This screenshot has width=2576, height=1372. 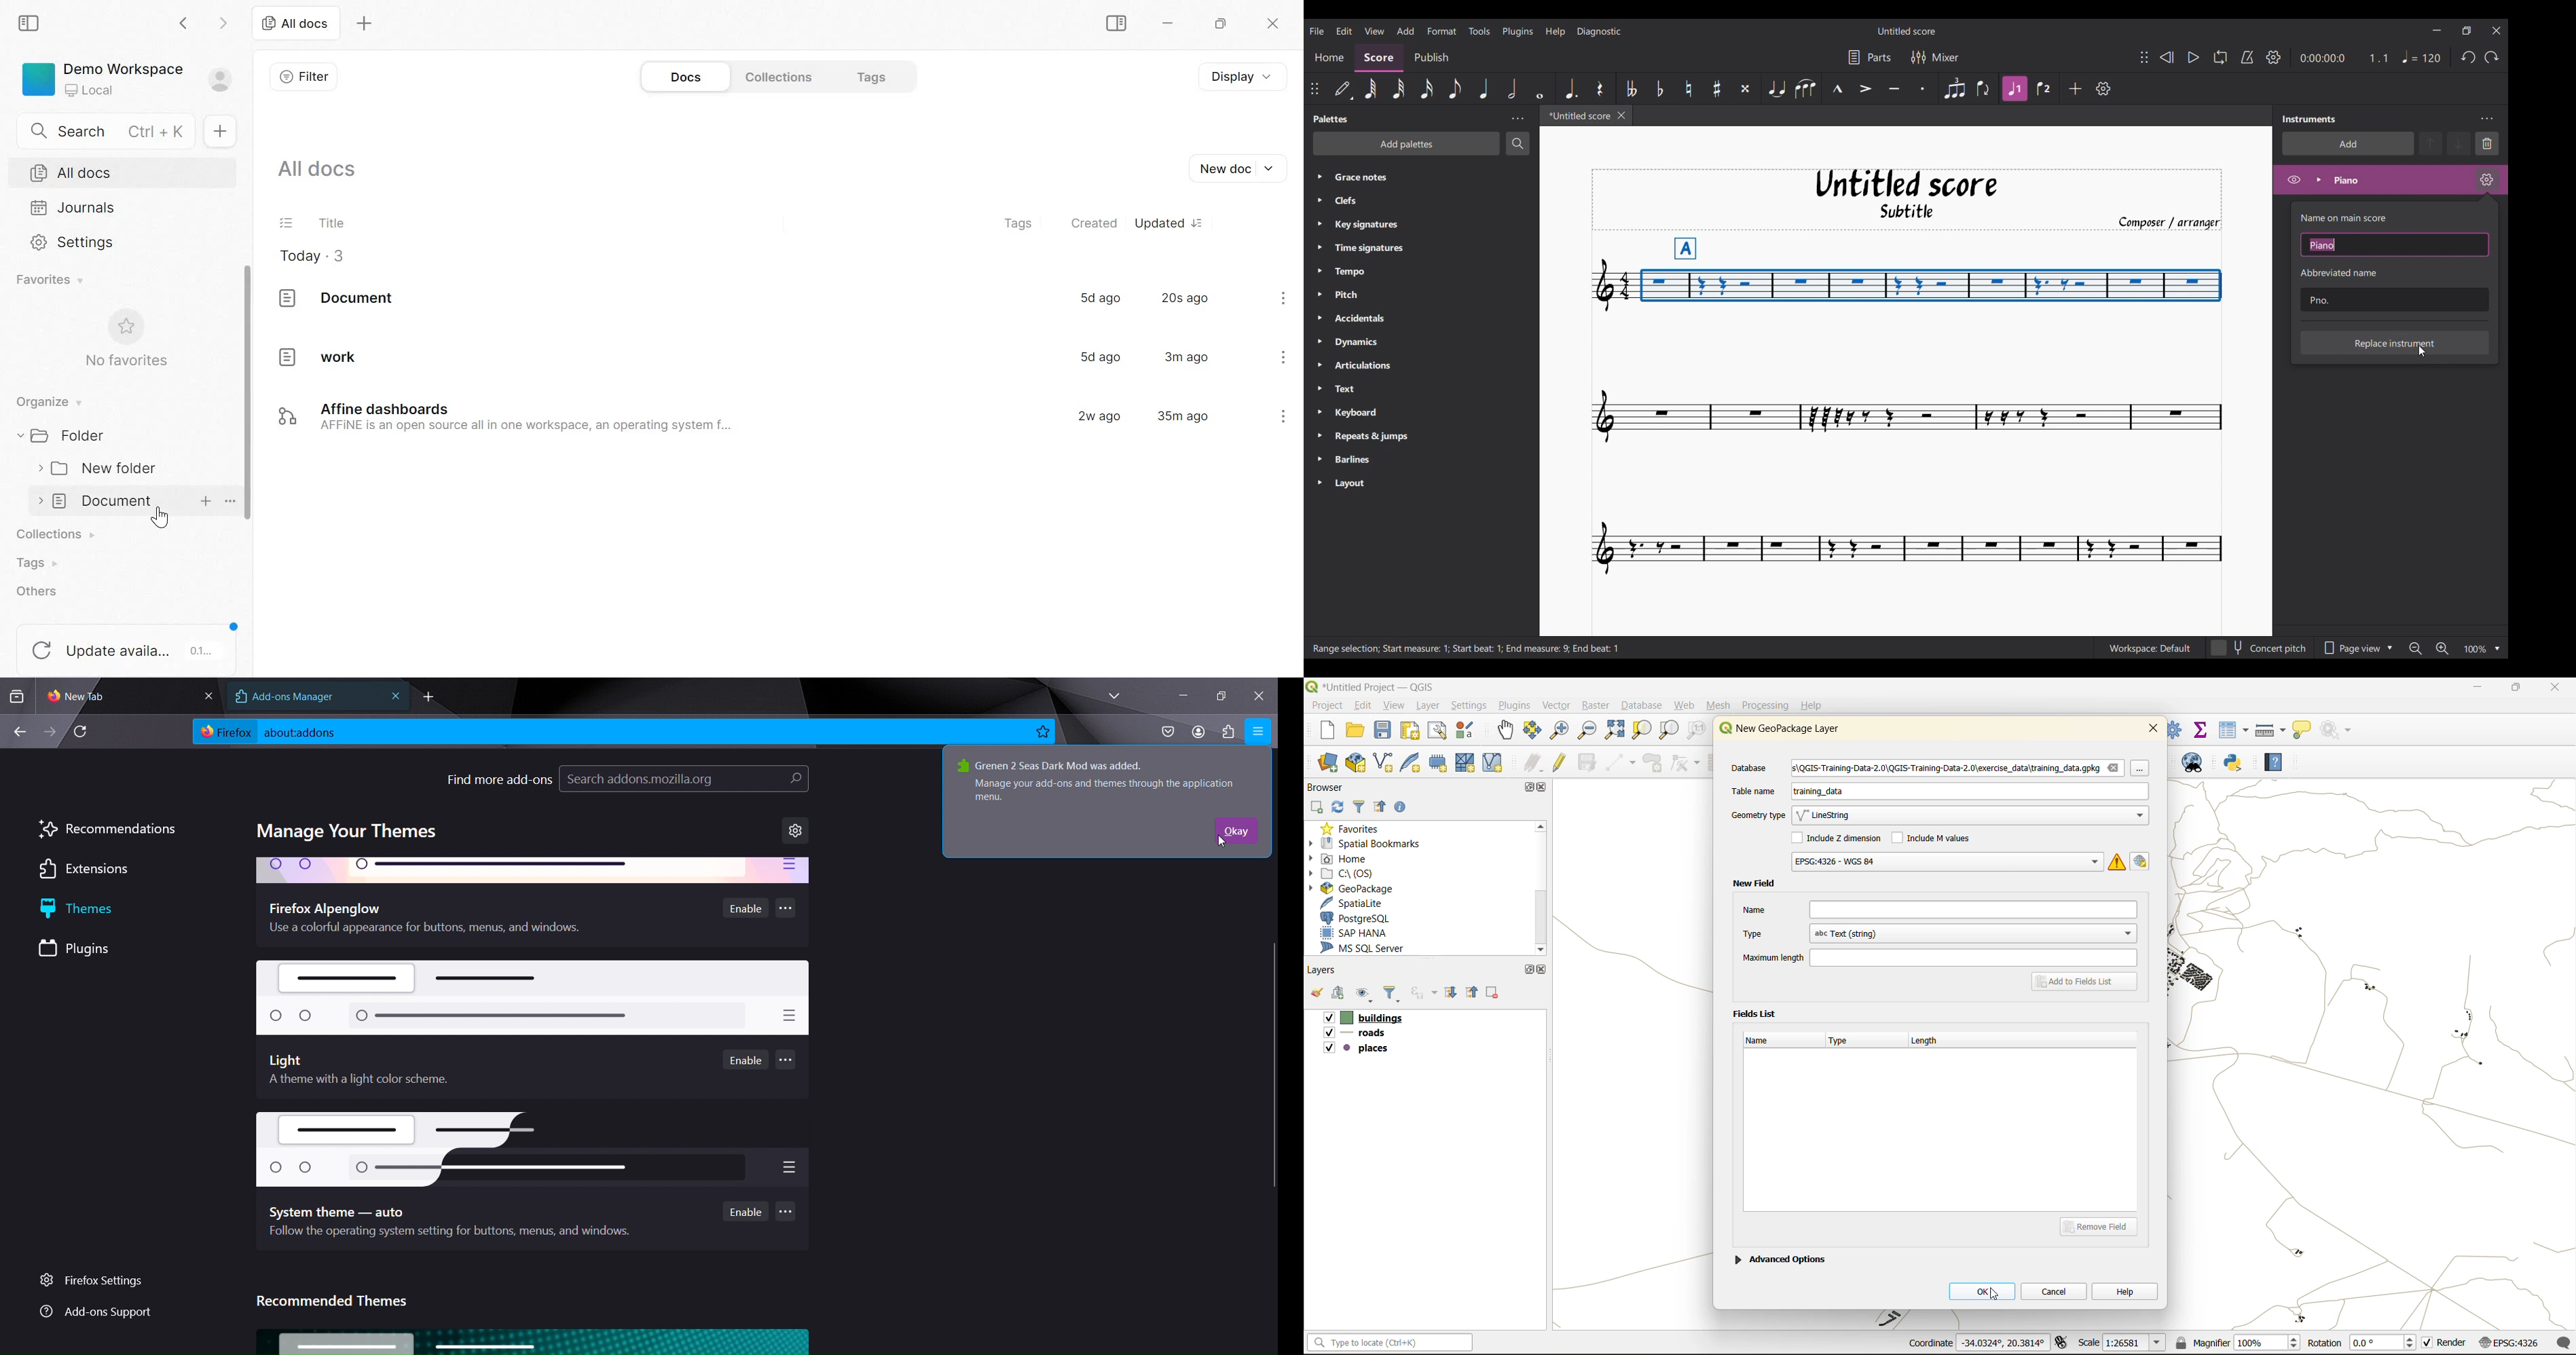 I want to click on firefox alpenglow, so click(x=534, y=871).